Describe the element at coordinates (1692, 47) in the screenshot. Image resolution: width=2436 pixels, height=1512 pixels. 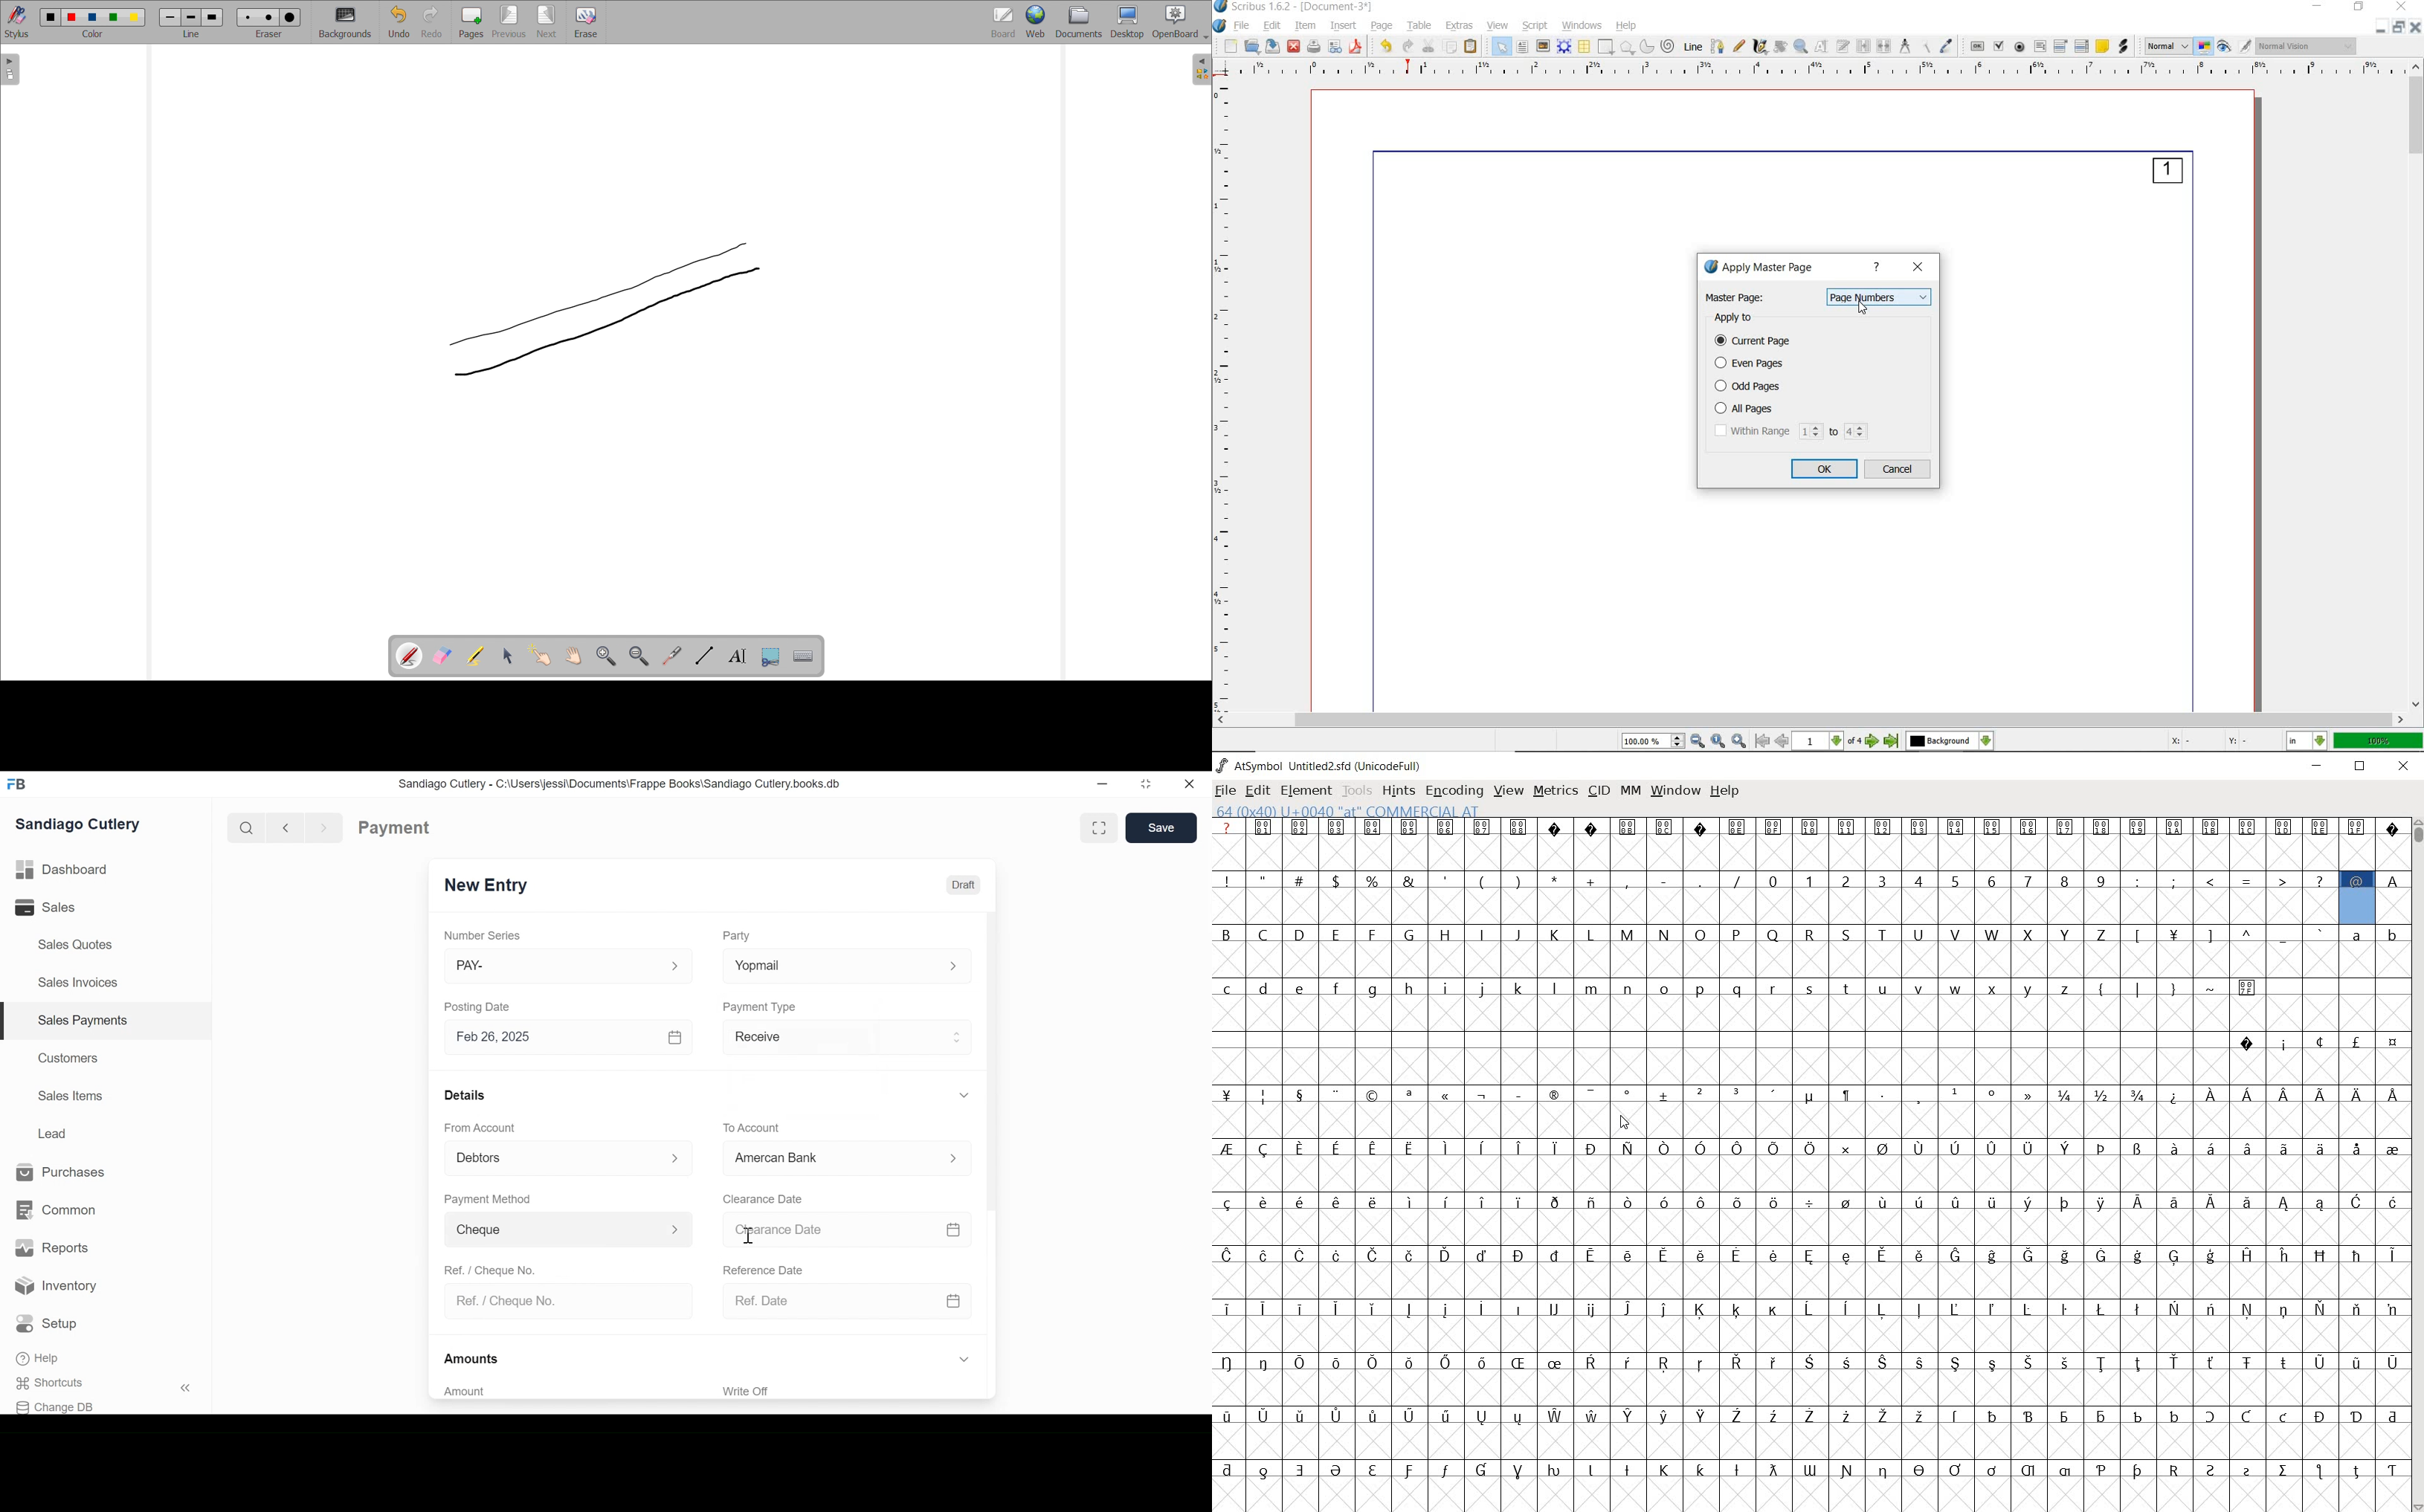
I see `line` at that location.